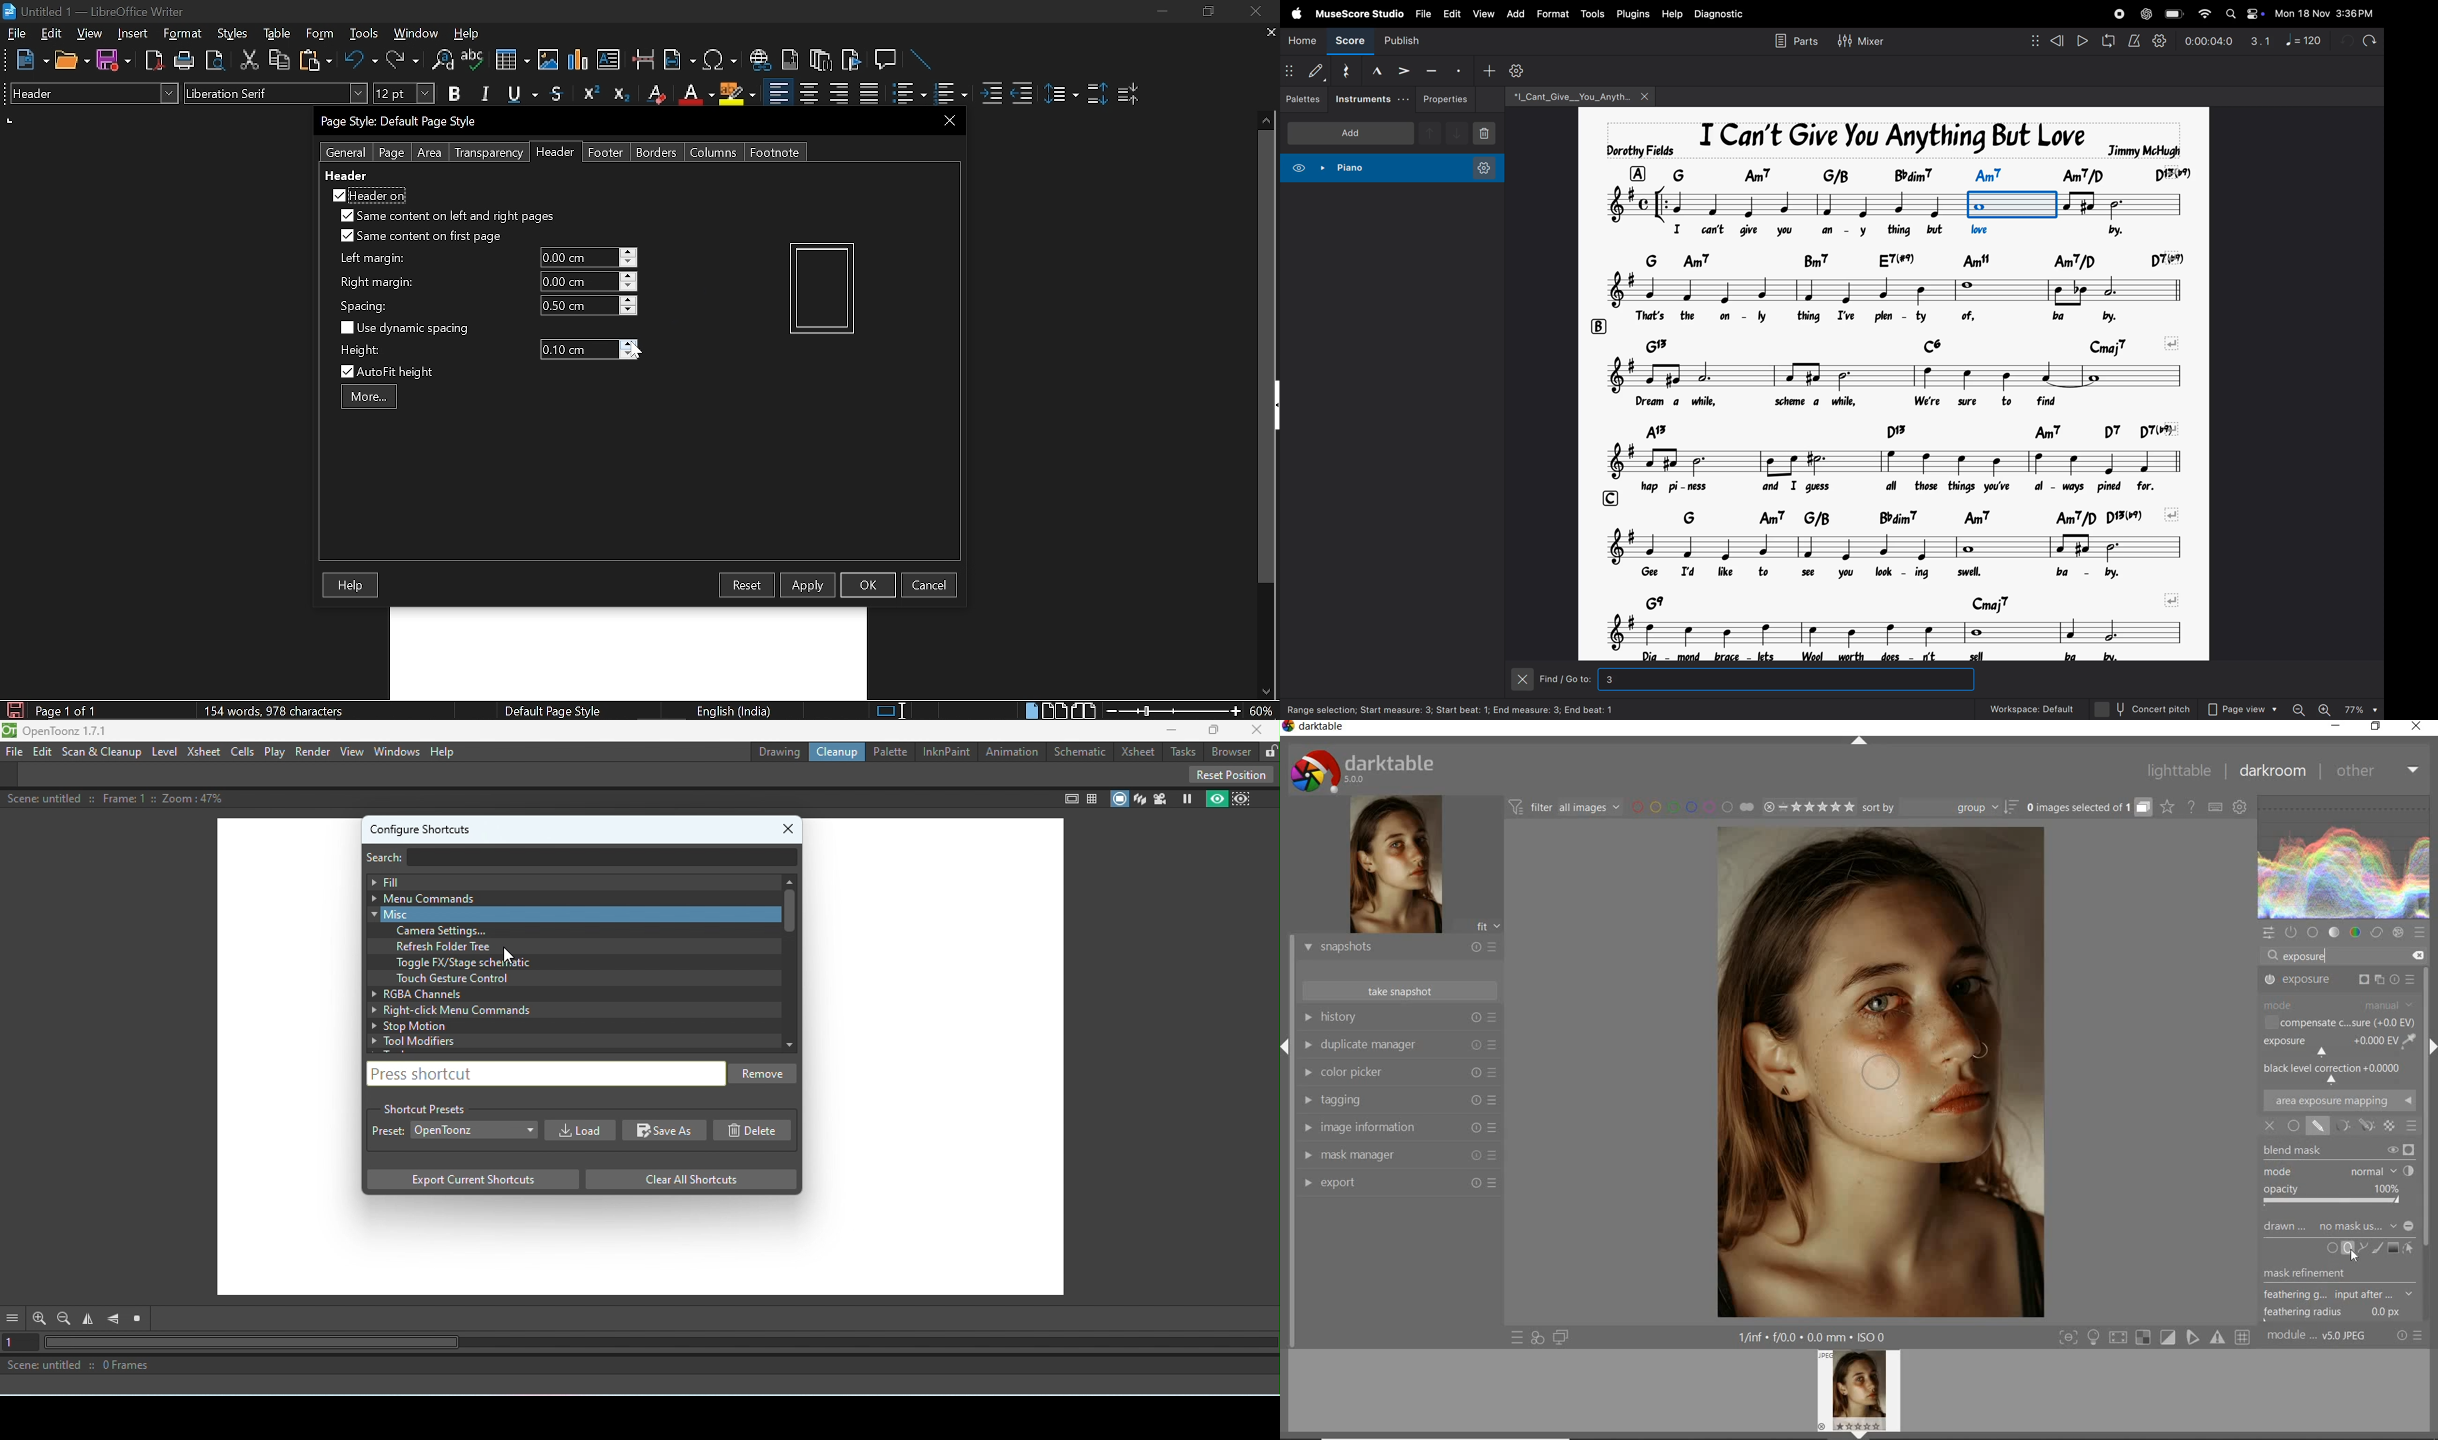 The width and height of the screenshot is (2464, 1456). Describe the element at coordinates (446, 218) in the screenshot. I see `Same content on left and right` at that location.